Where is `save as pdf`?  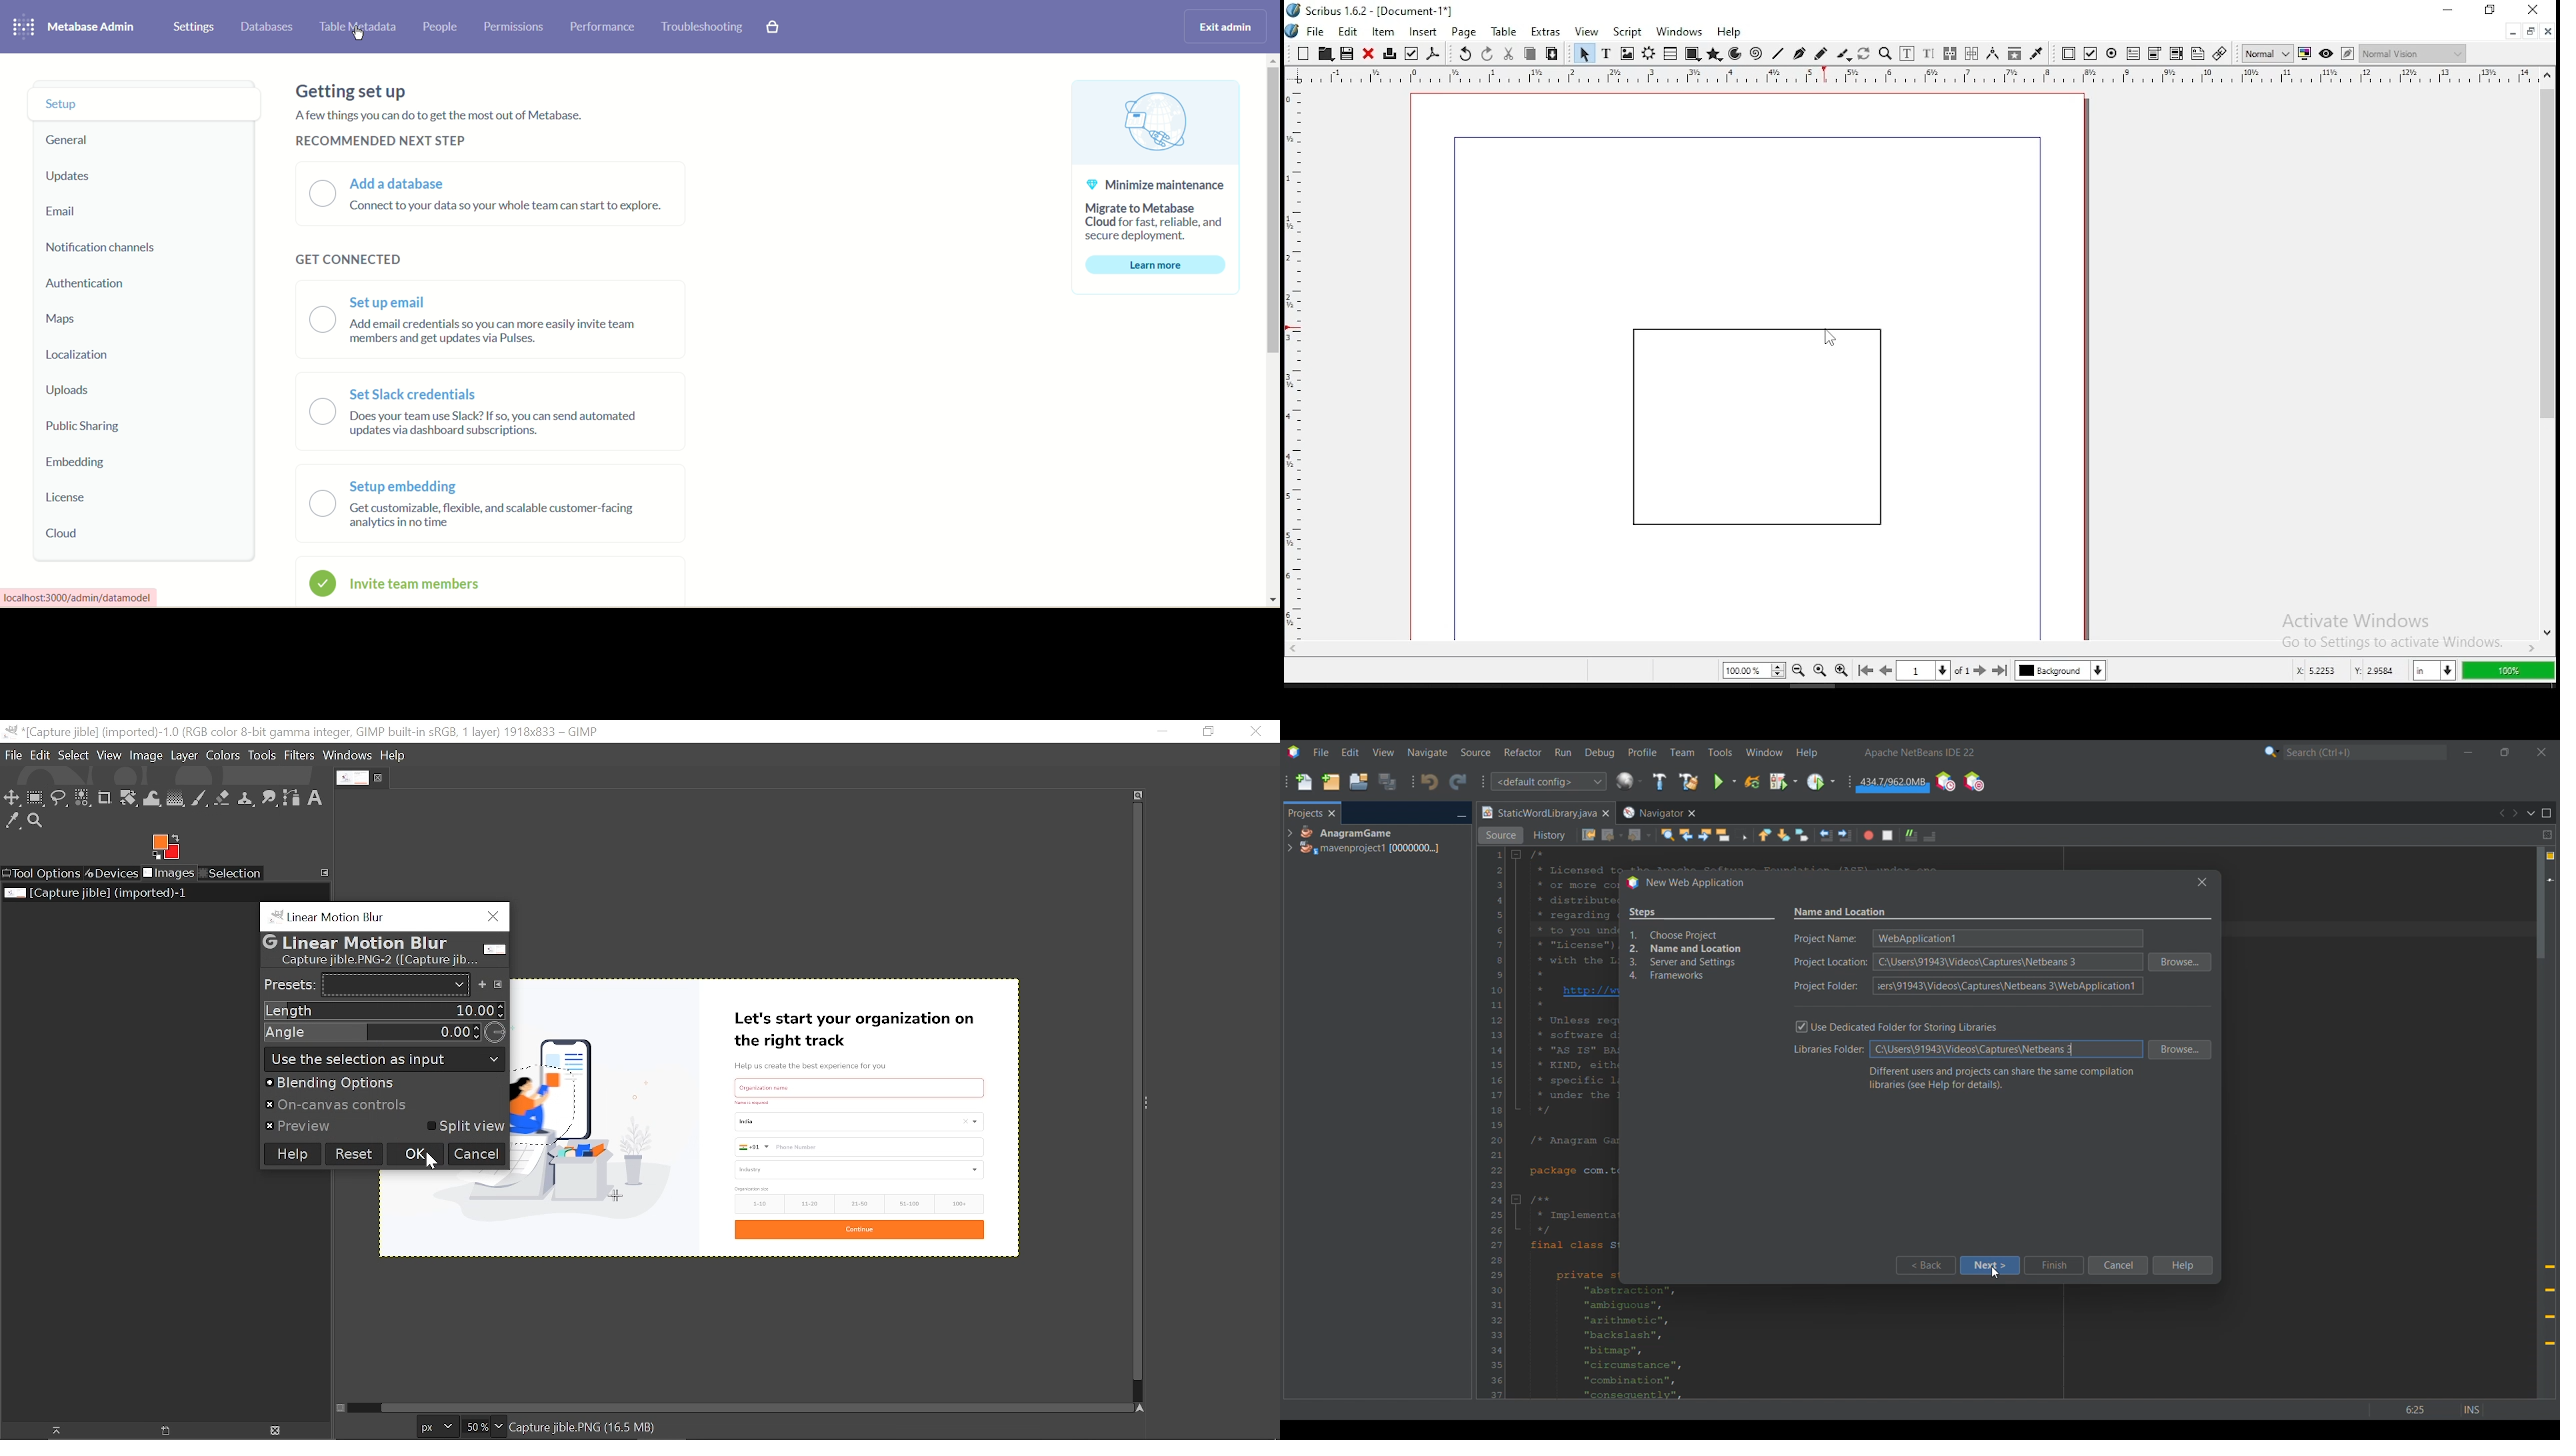
save as pdf is located at coordinates (1433, 54).